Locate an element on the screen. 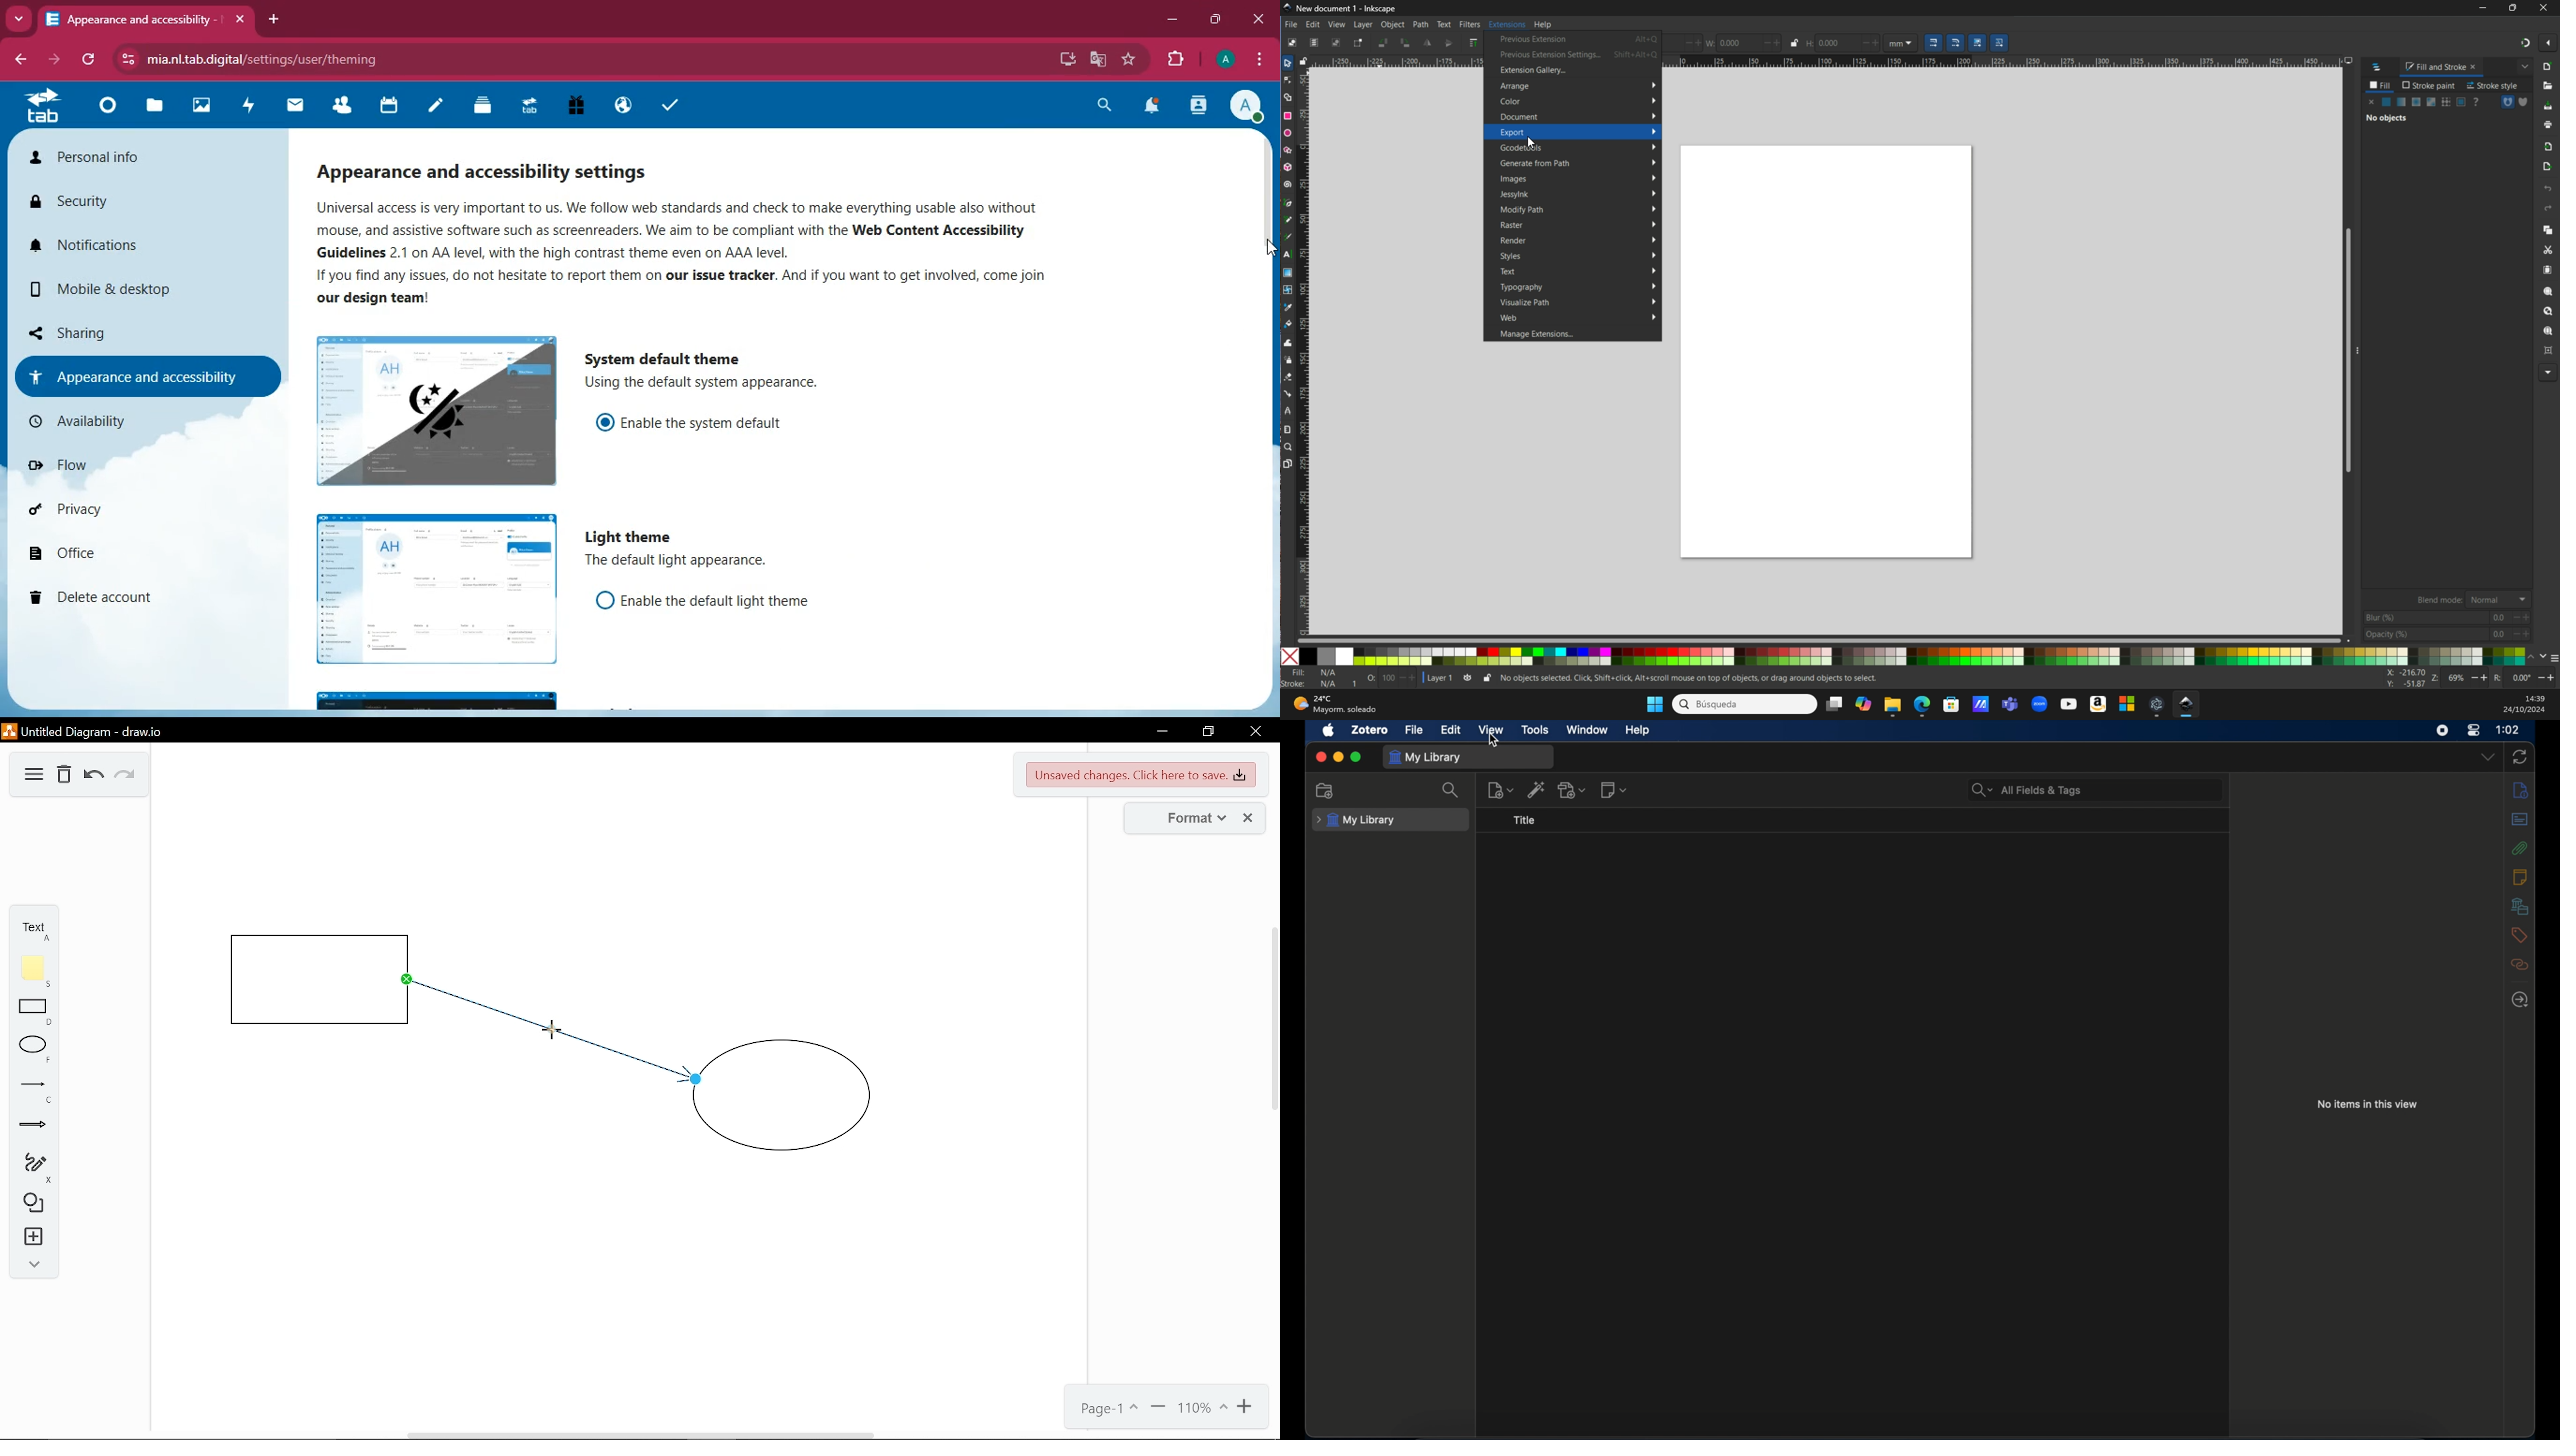 This screenshot has height=1456, width=2576. Image Shape Customization is located at coordinates (1912, 43).